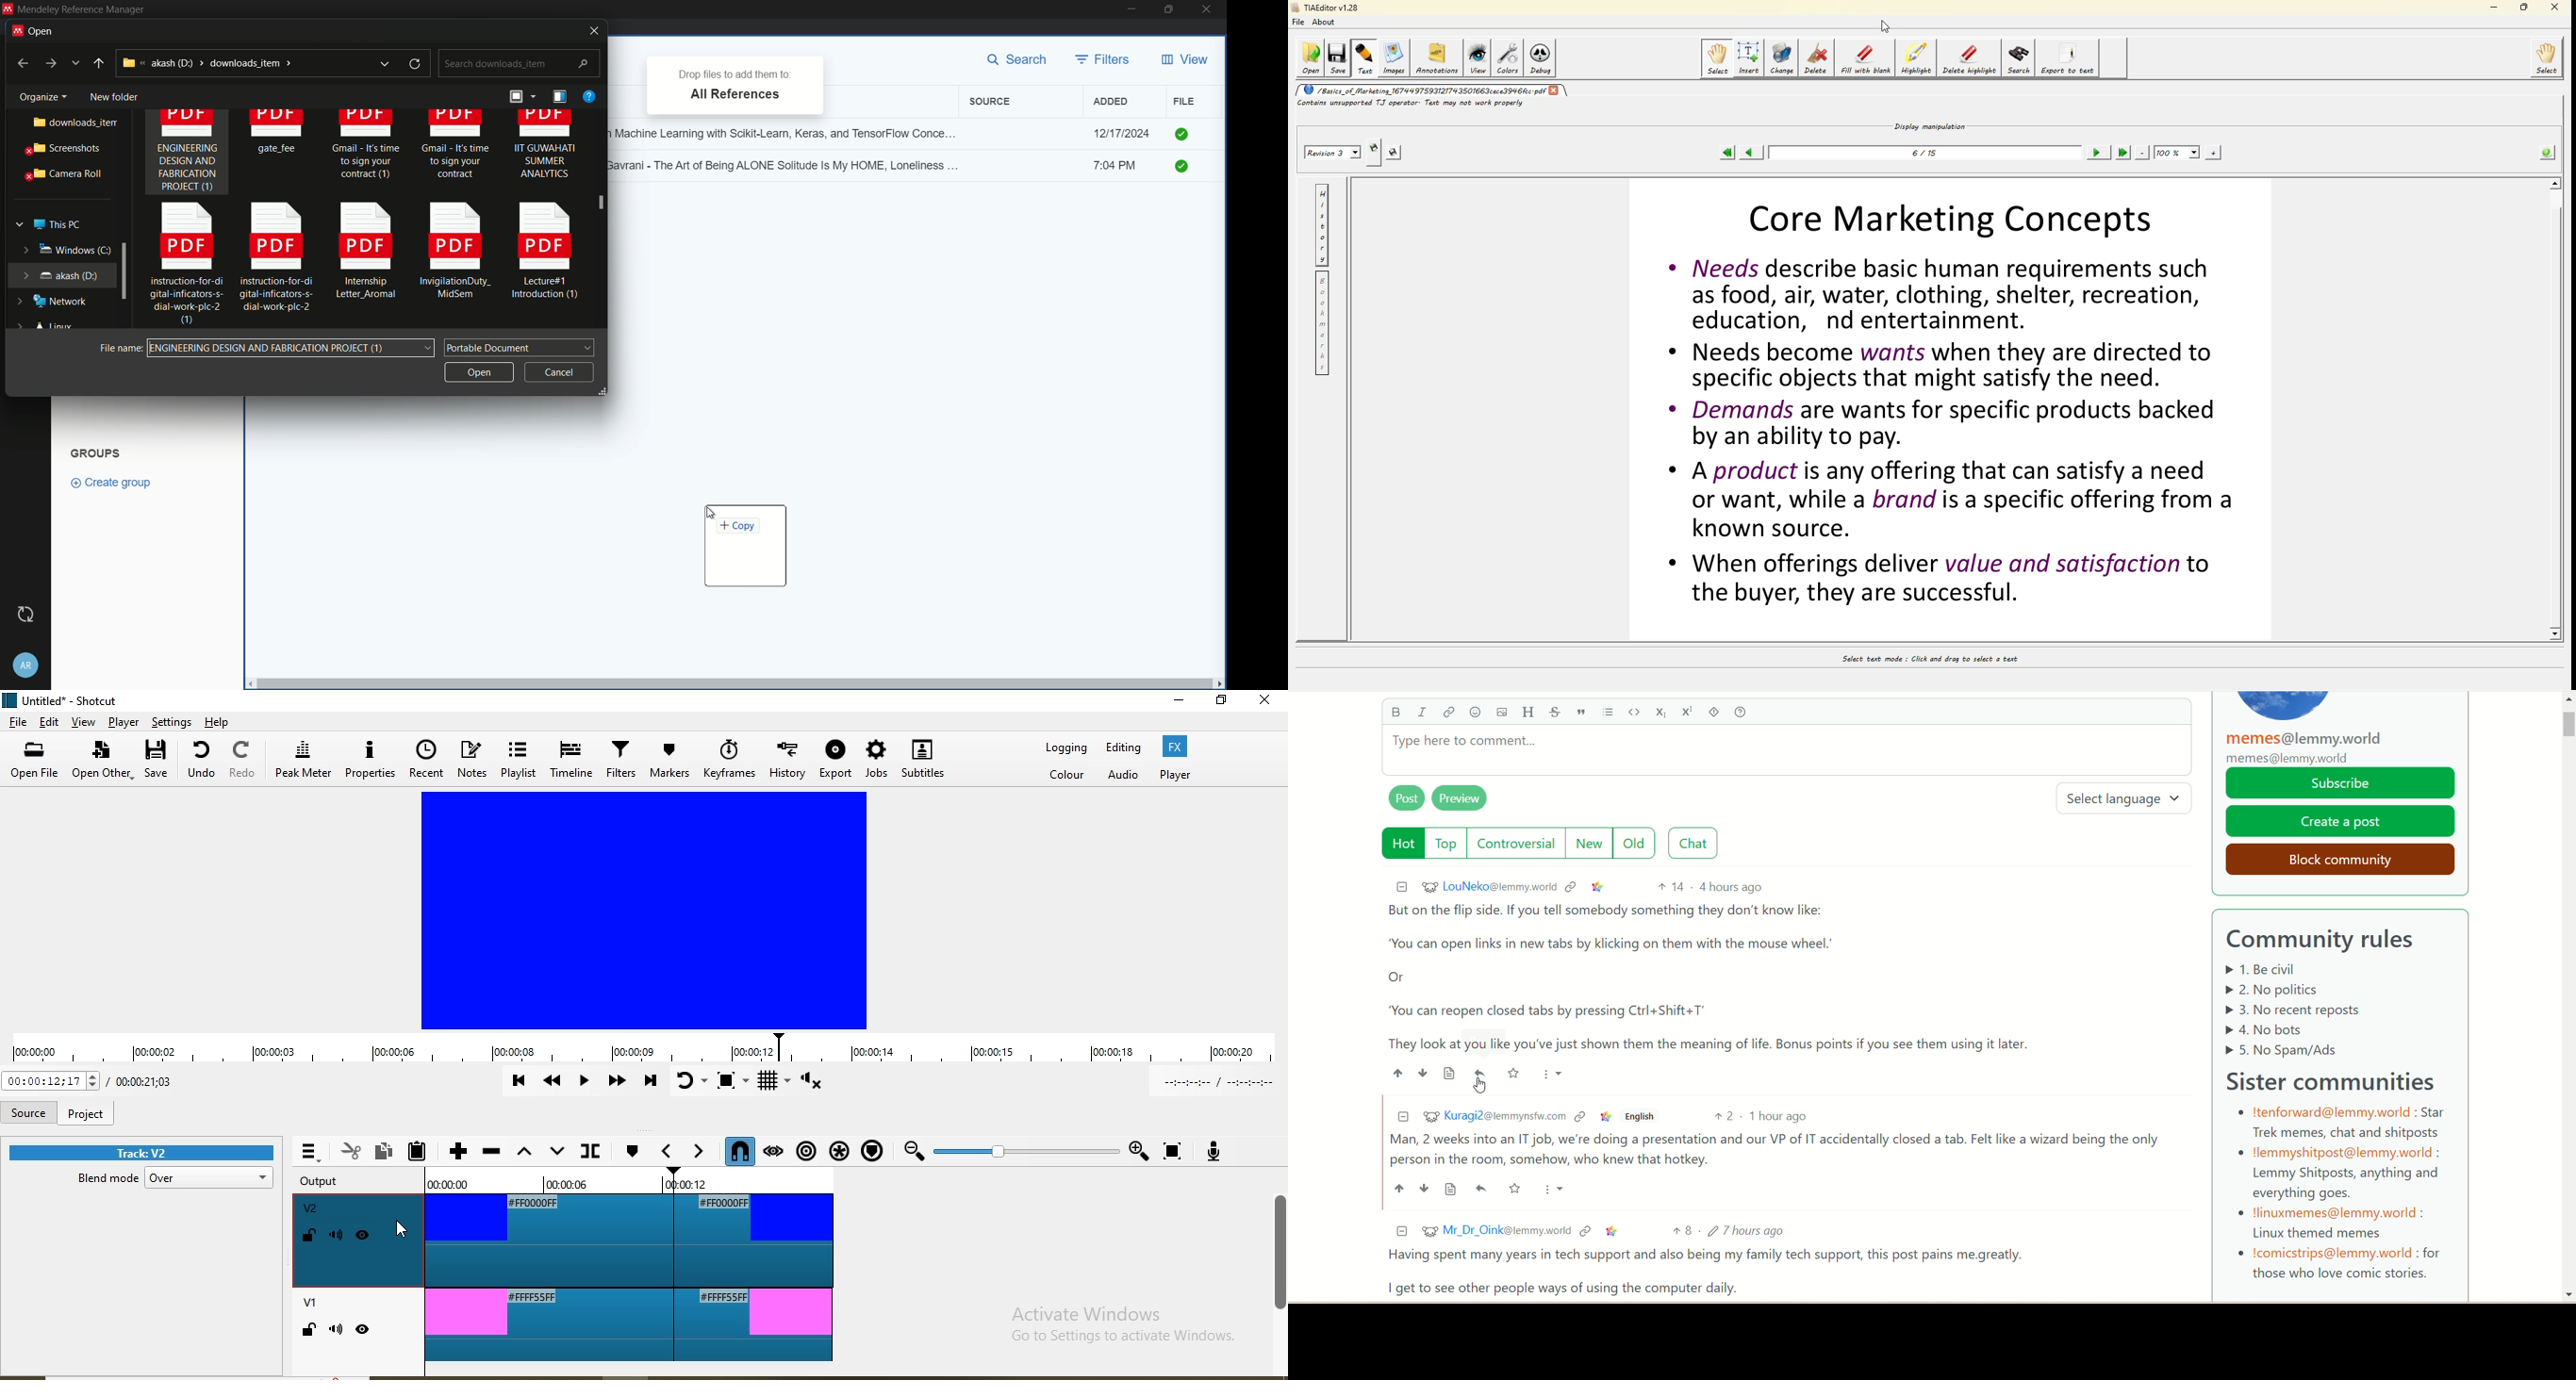  What do you see at coordinates (477, 371) in the screenshot?
I see `open` at bounding box center [477, 371].